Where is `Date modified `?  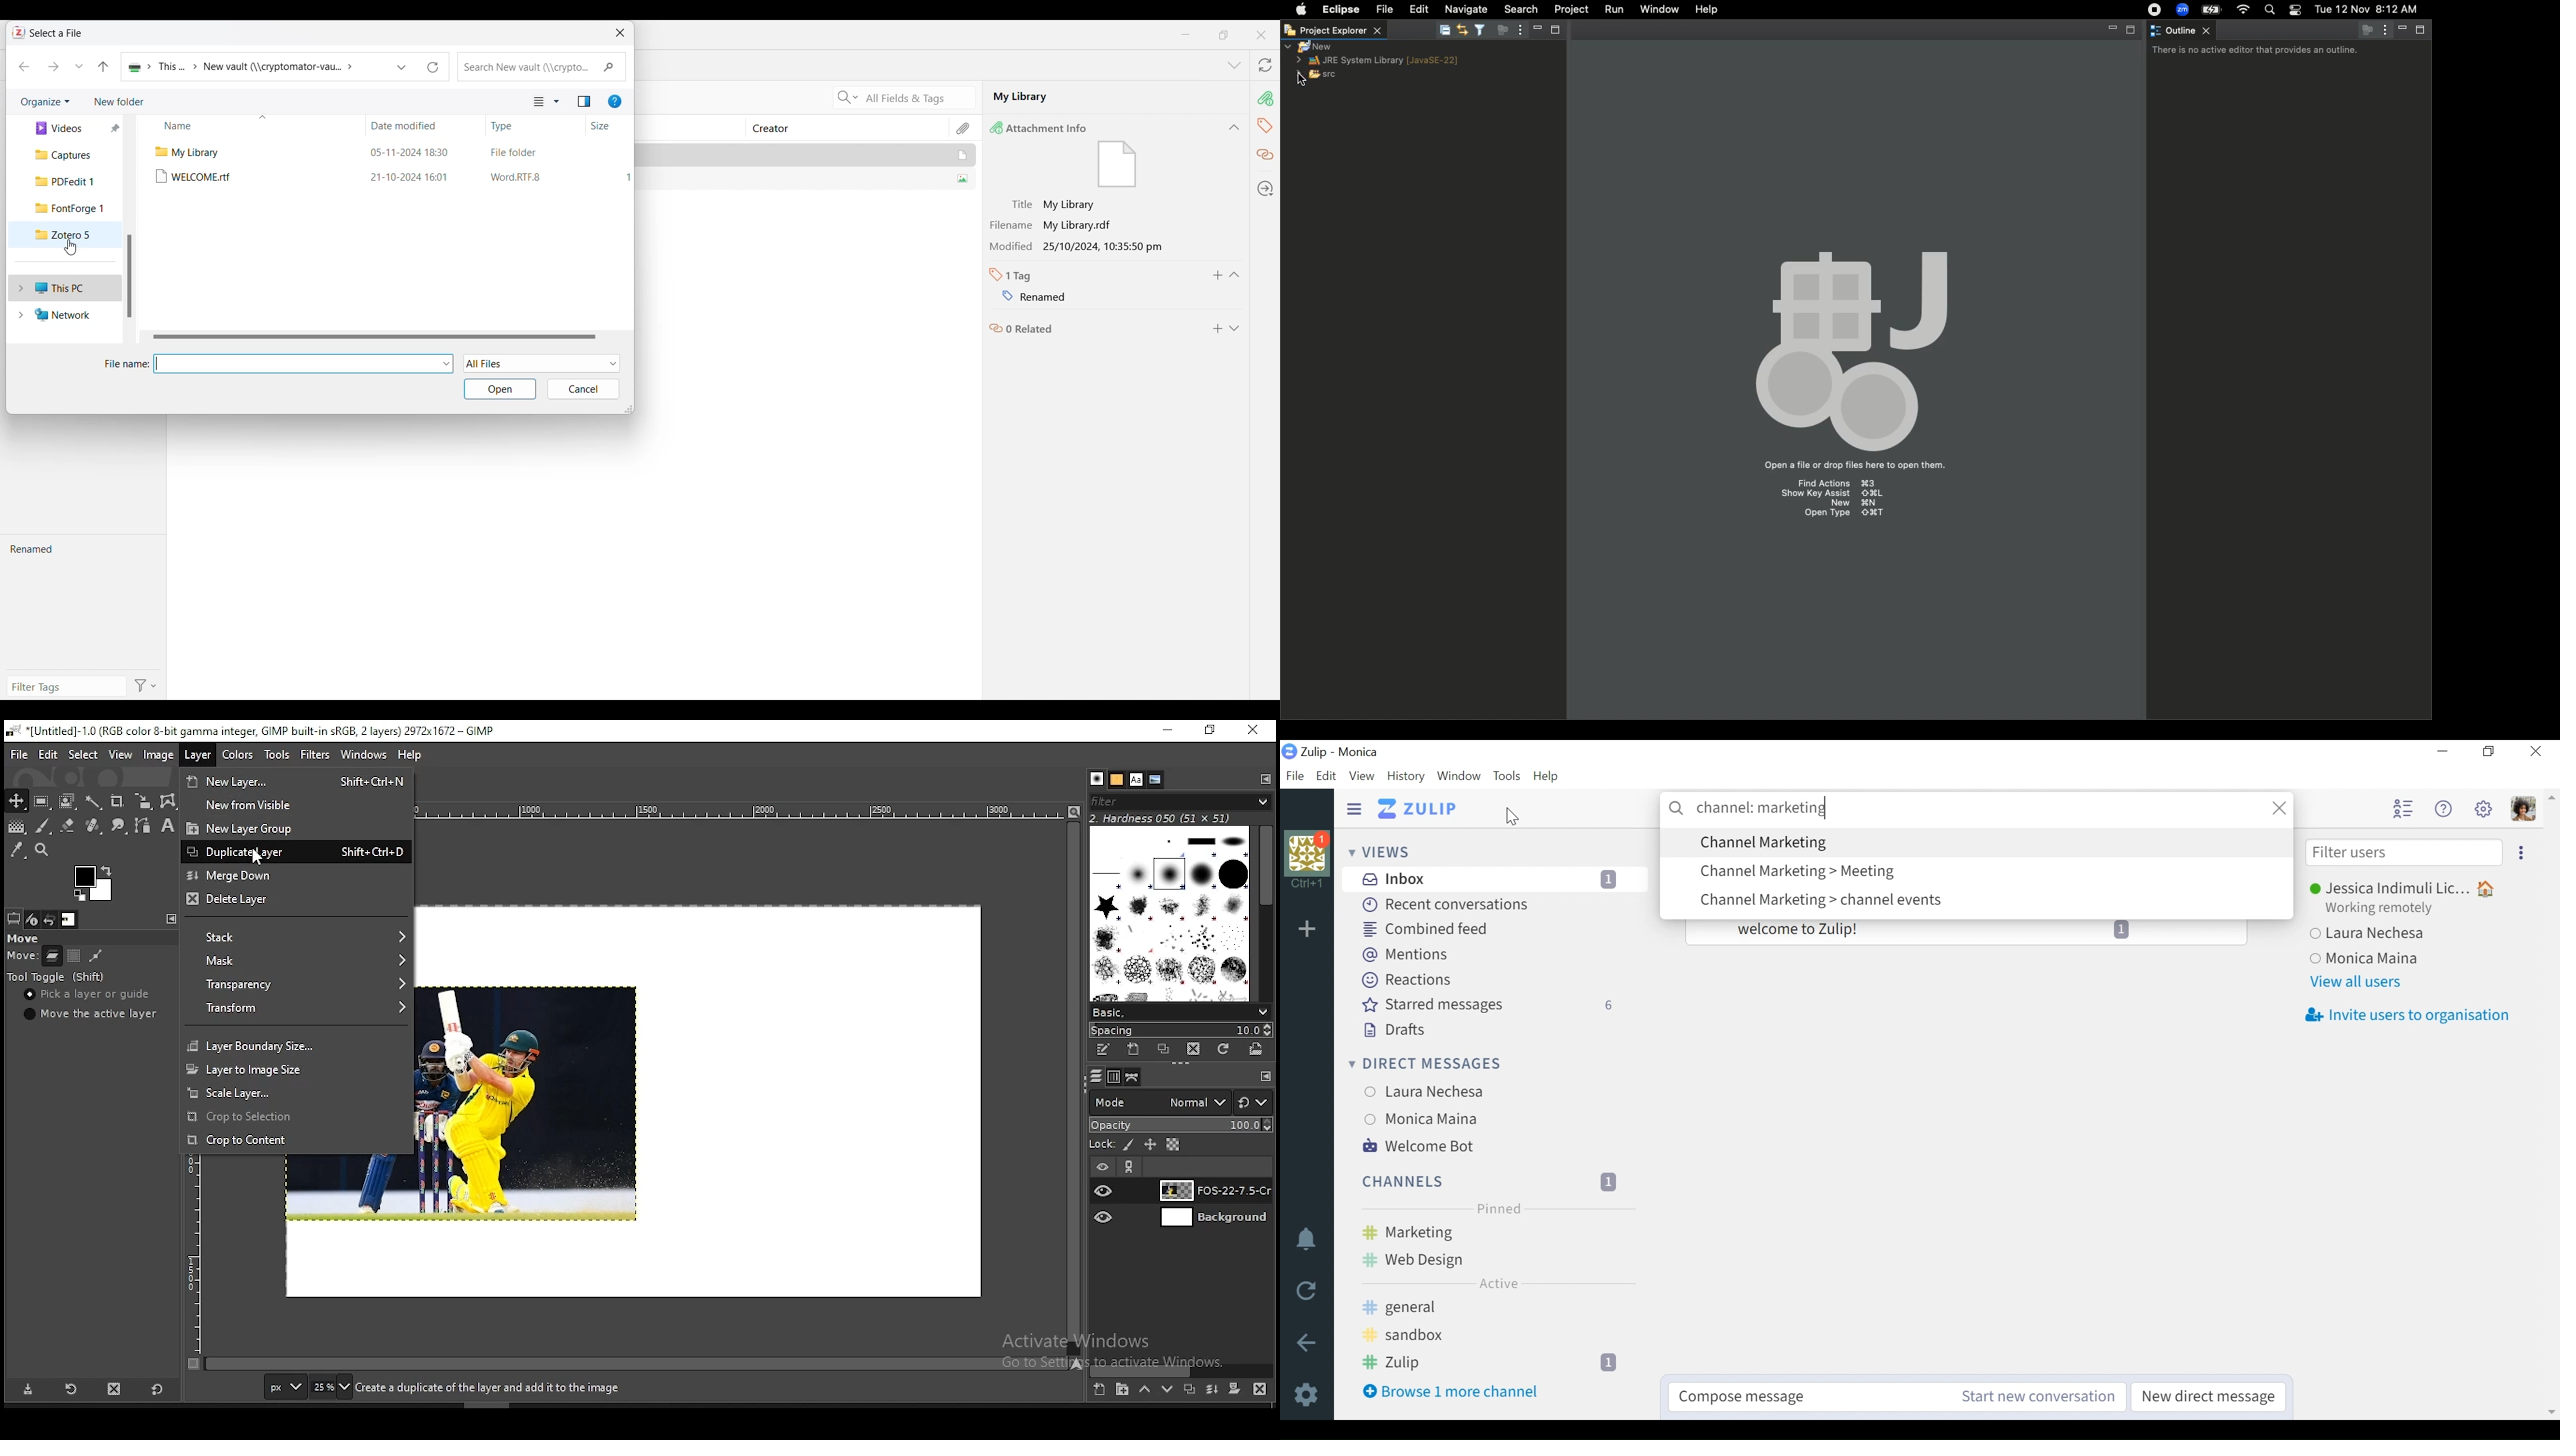
Date modified  is located at coordinates (403, 125).